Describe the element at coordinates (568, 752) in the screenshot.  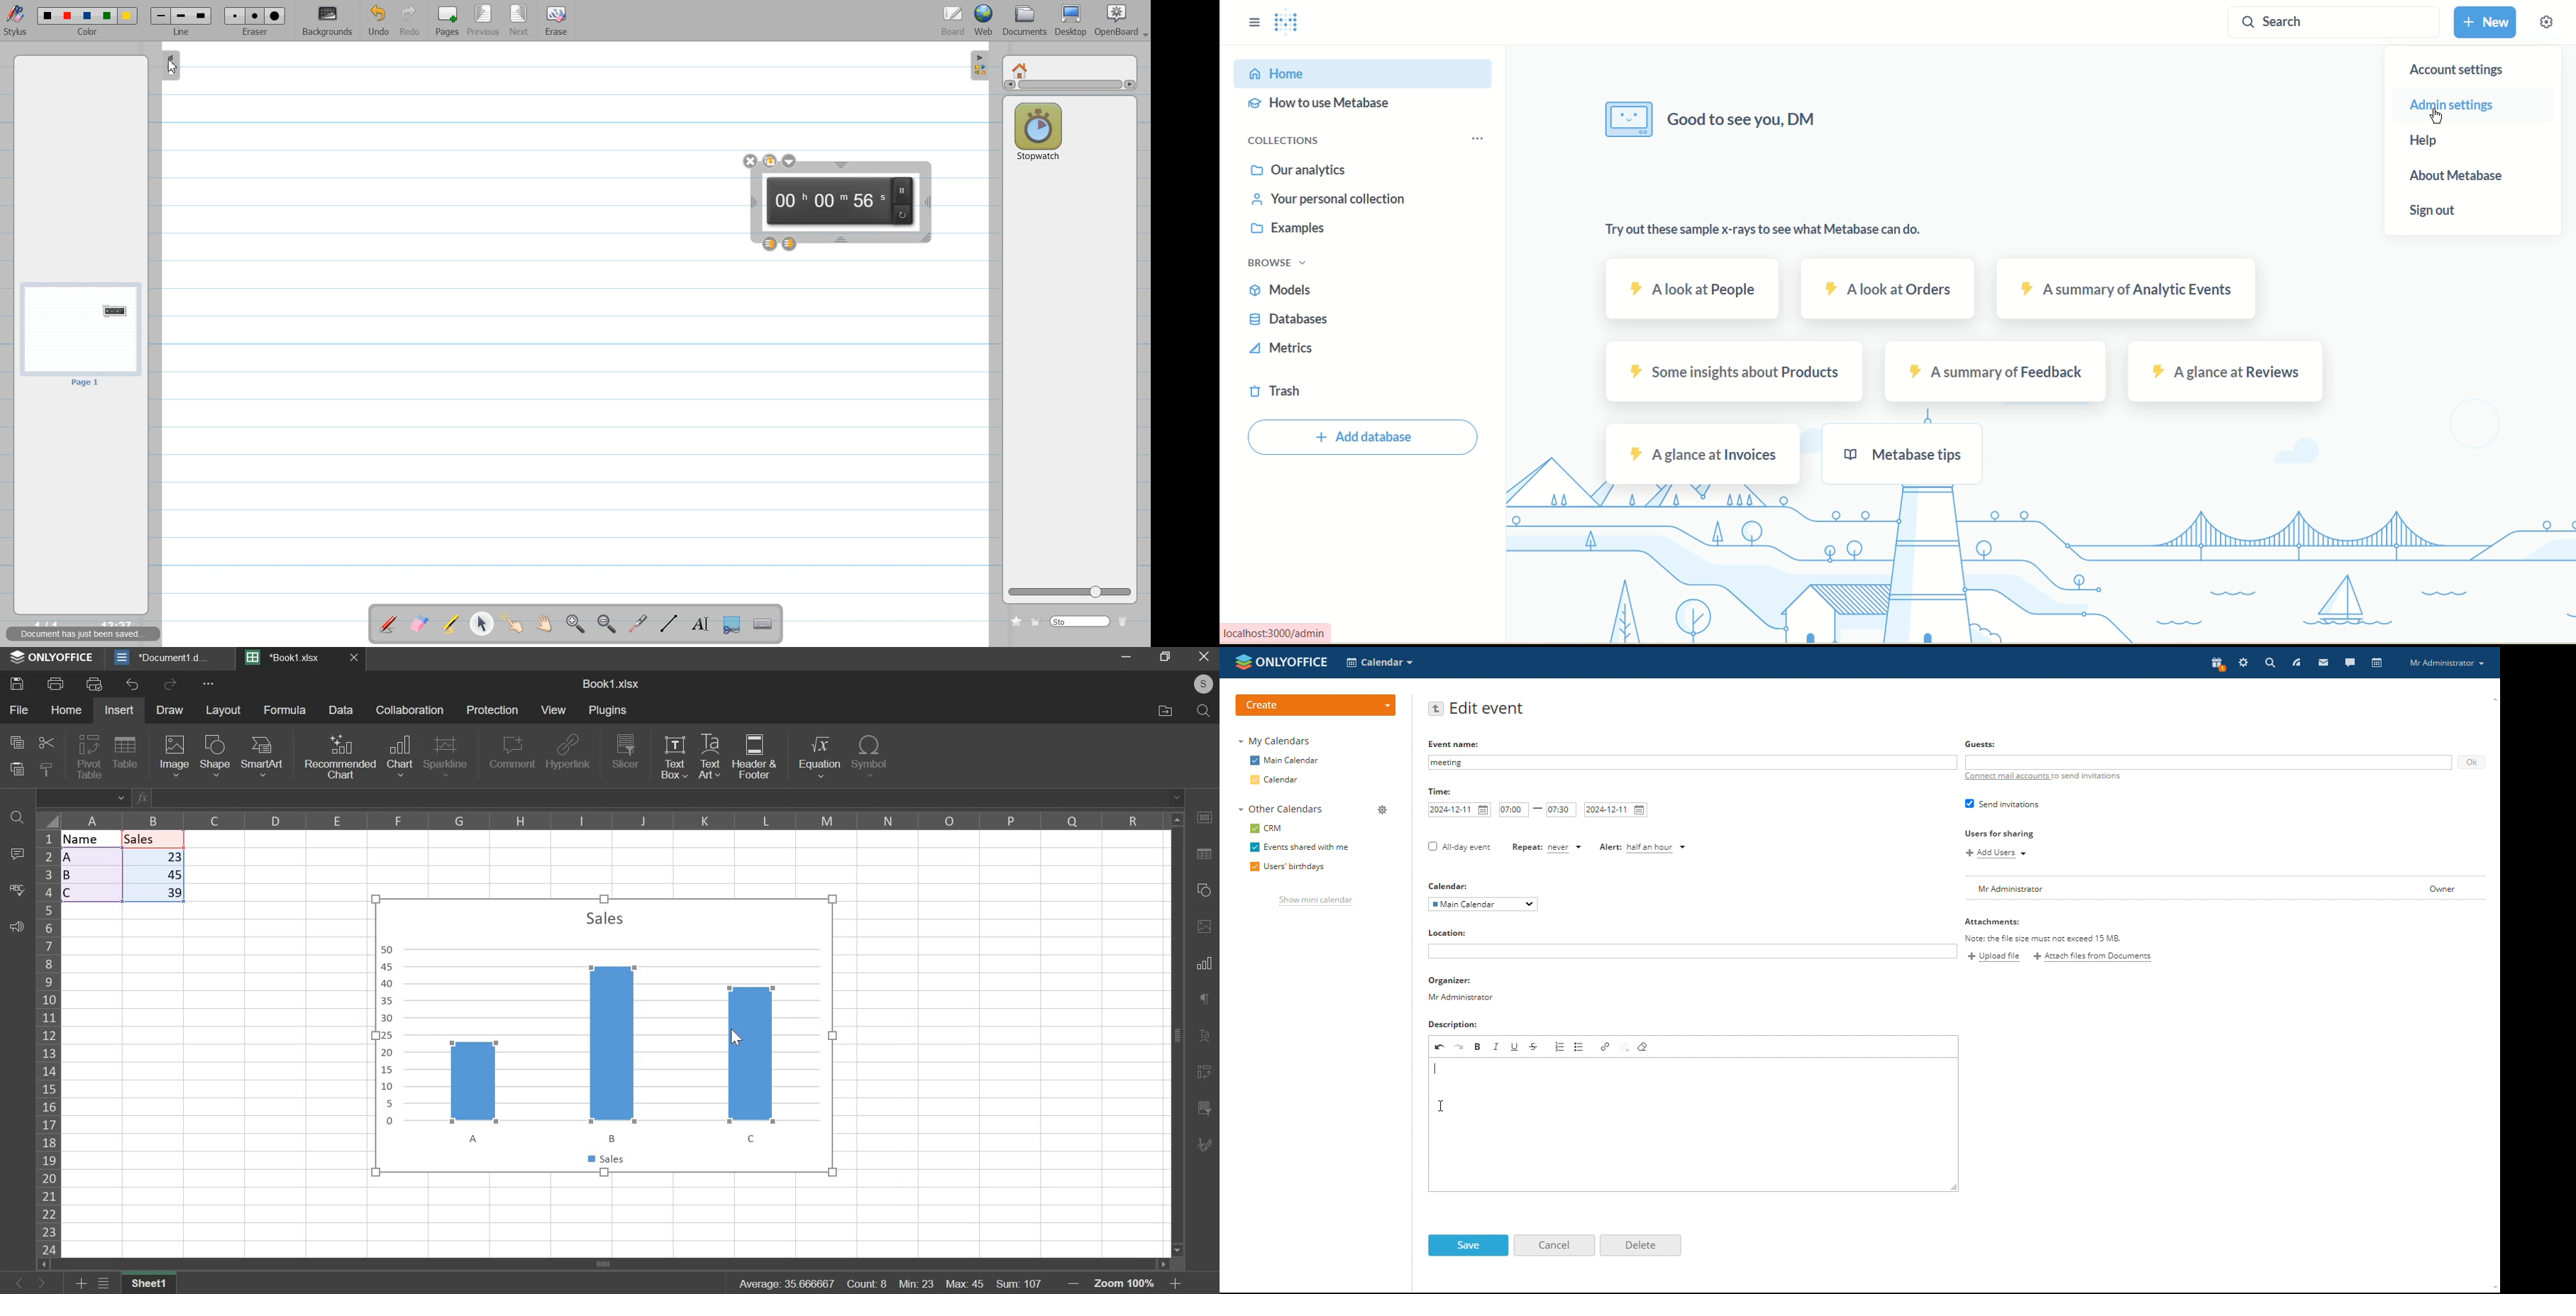
I see `hyperlink` at that location.